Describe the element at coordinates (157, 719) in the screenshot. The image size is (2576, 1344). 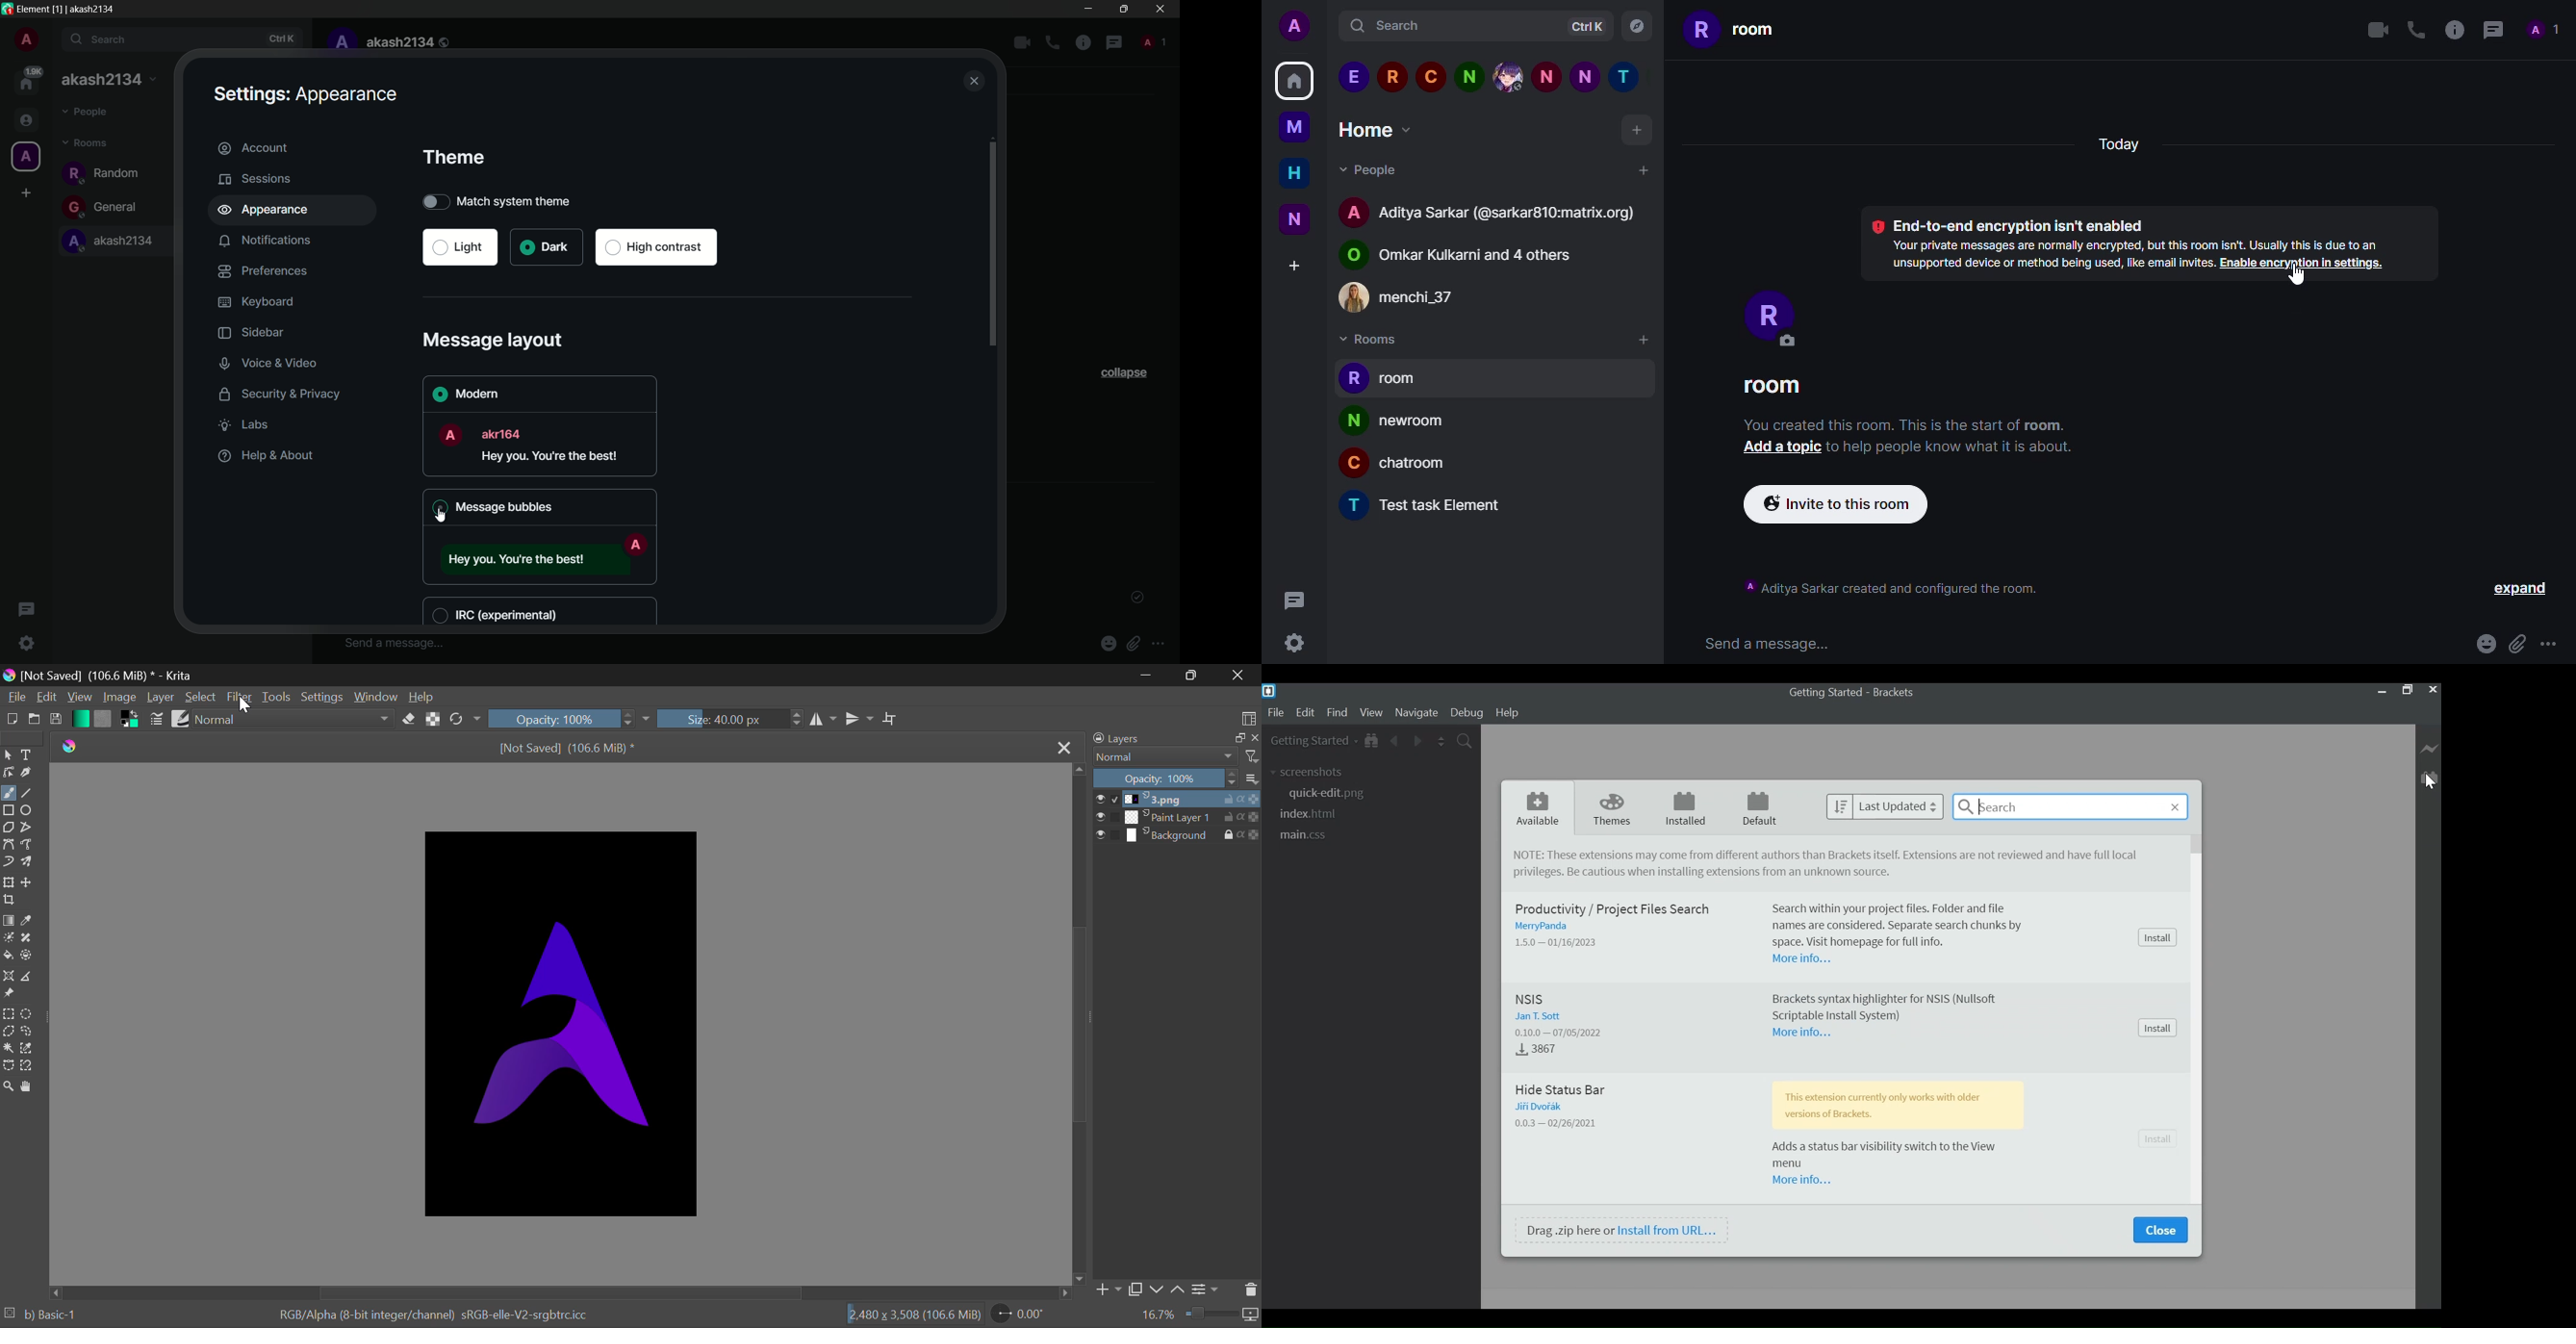
I see `Brush Settings` at that location.